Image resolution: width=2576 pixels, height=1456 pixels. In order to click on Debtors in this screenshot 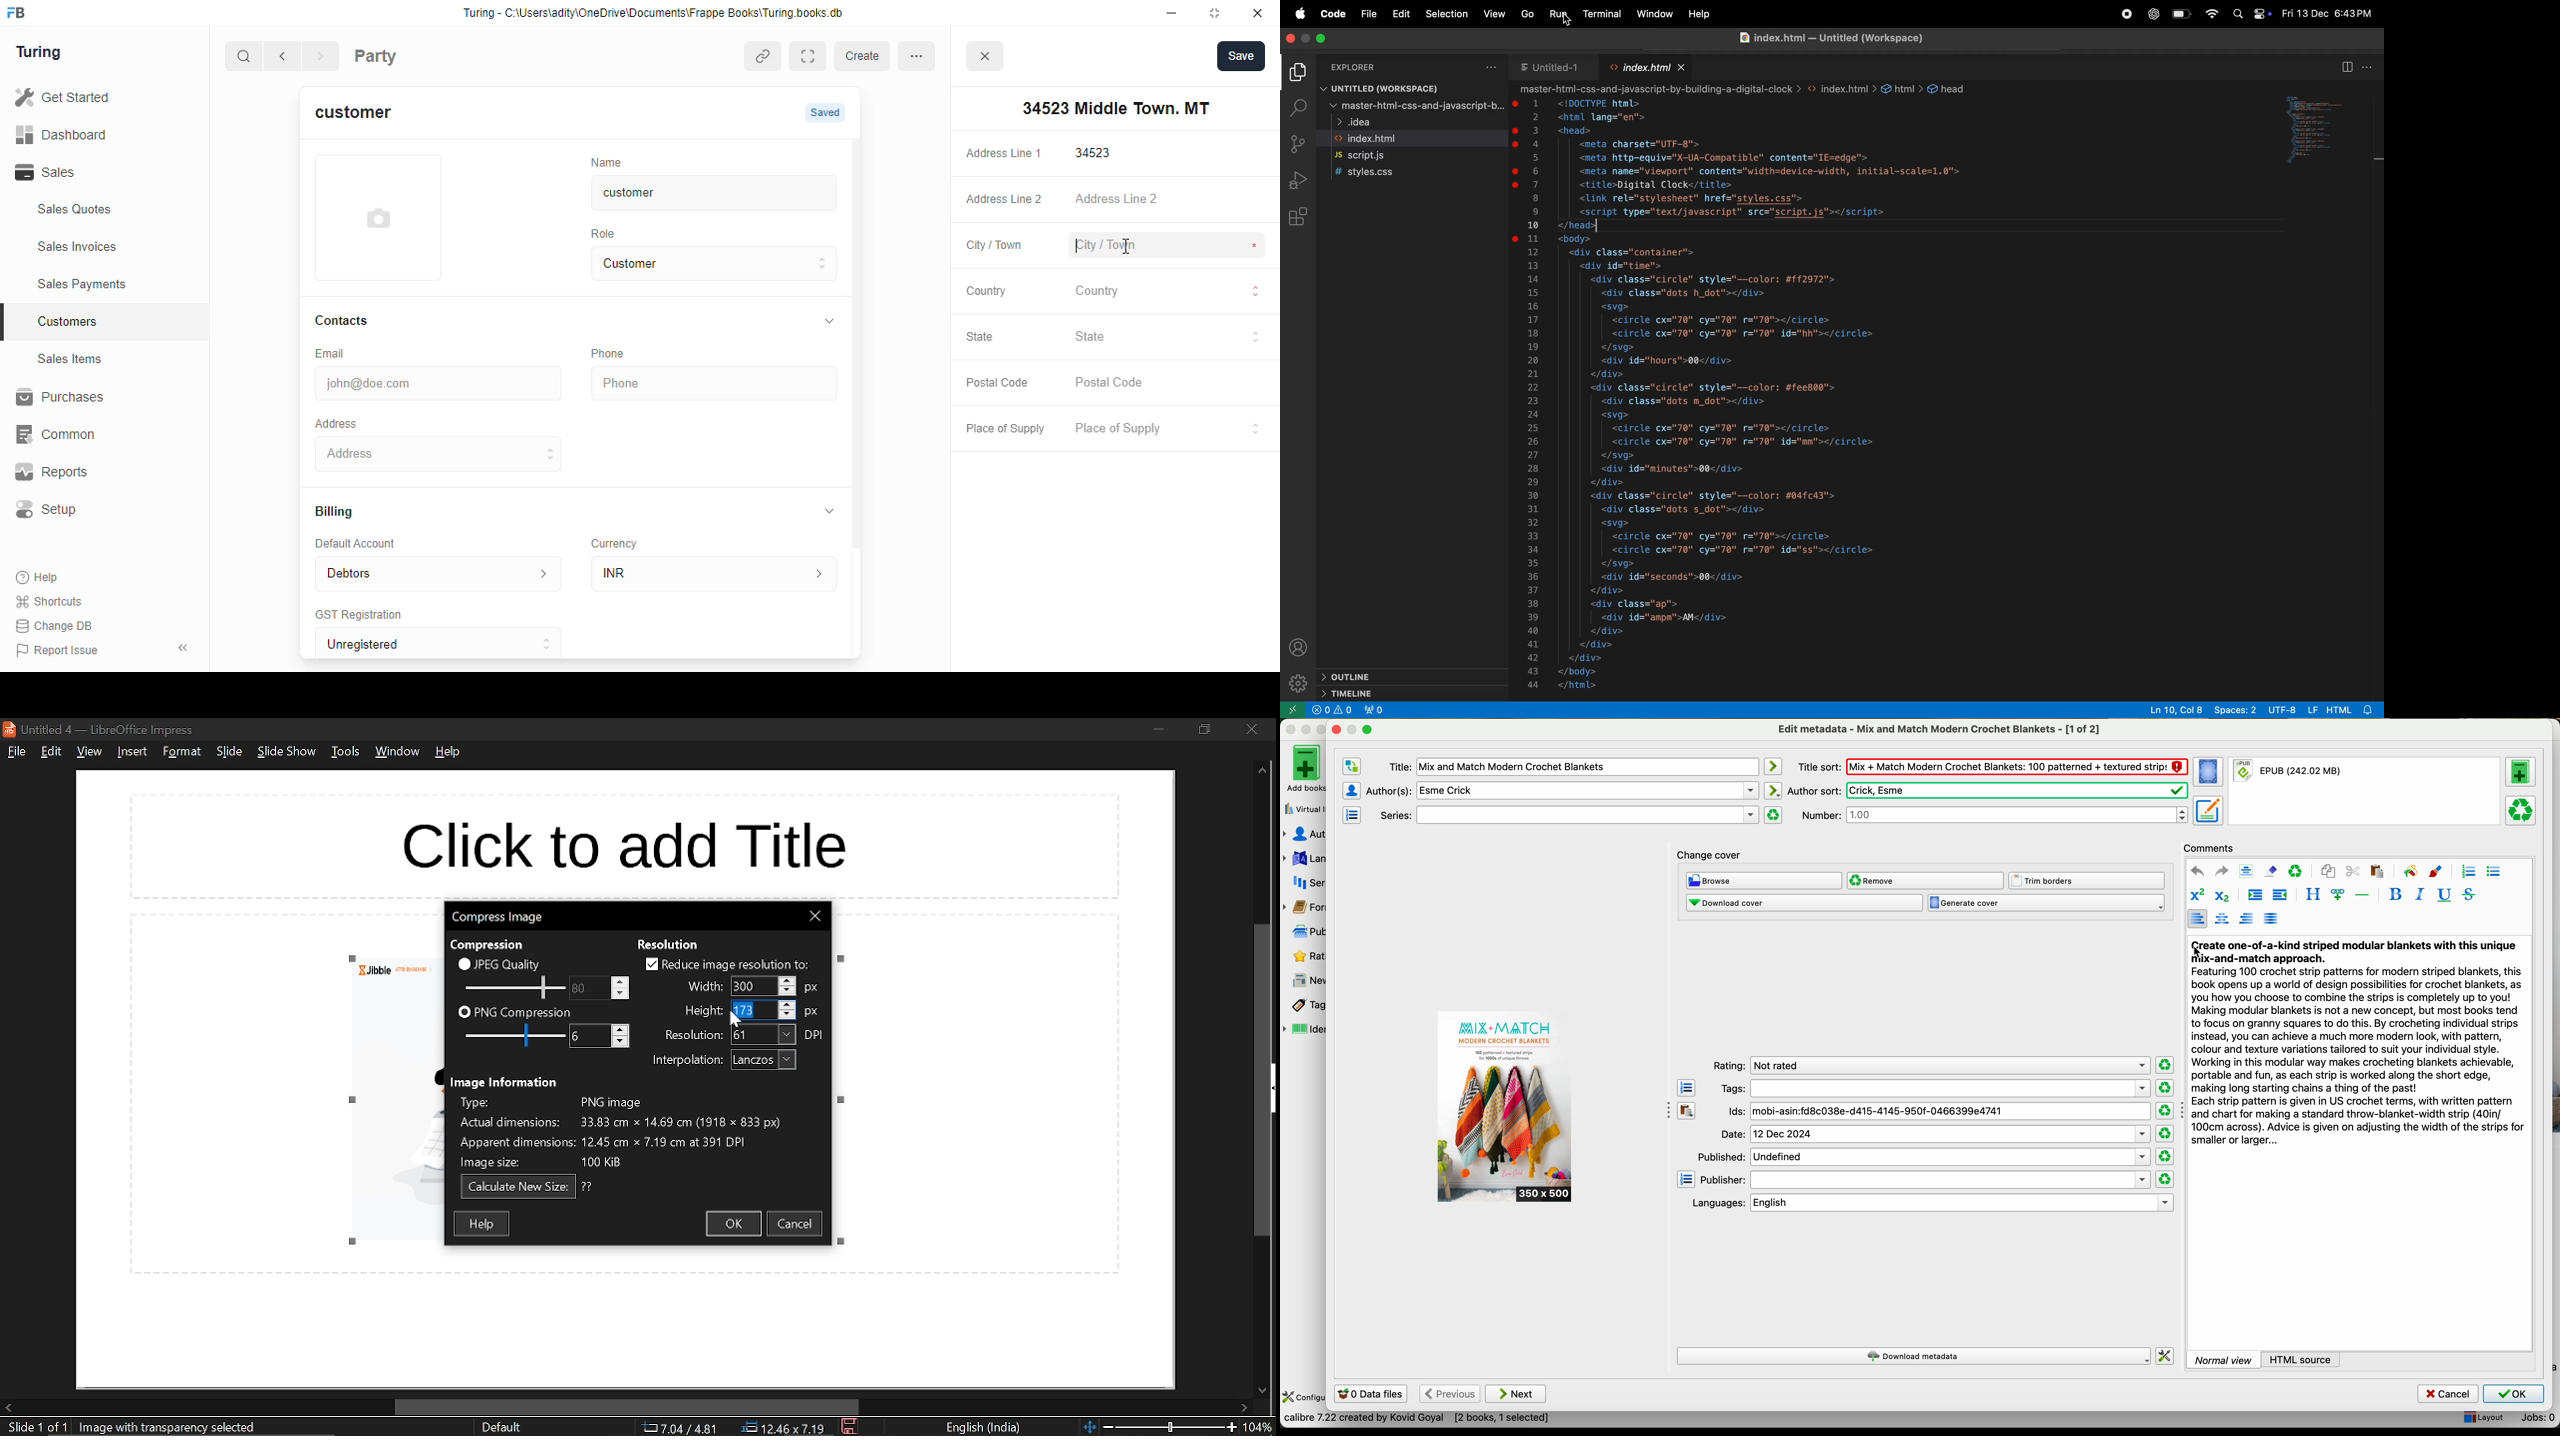, I will do `click(438, 573)`.